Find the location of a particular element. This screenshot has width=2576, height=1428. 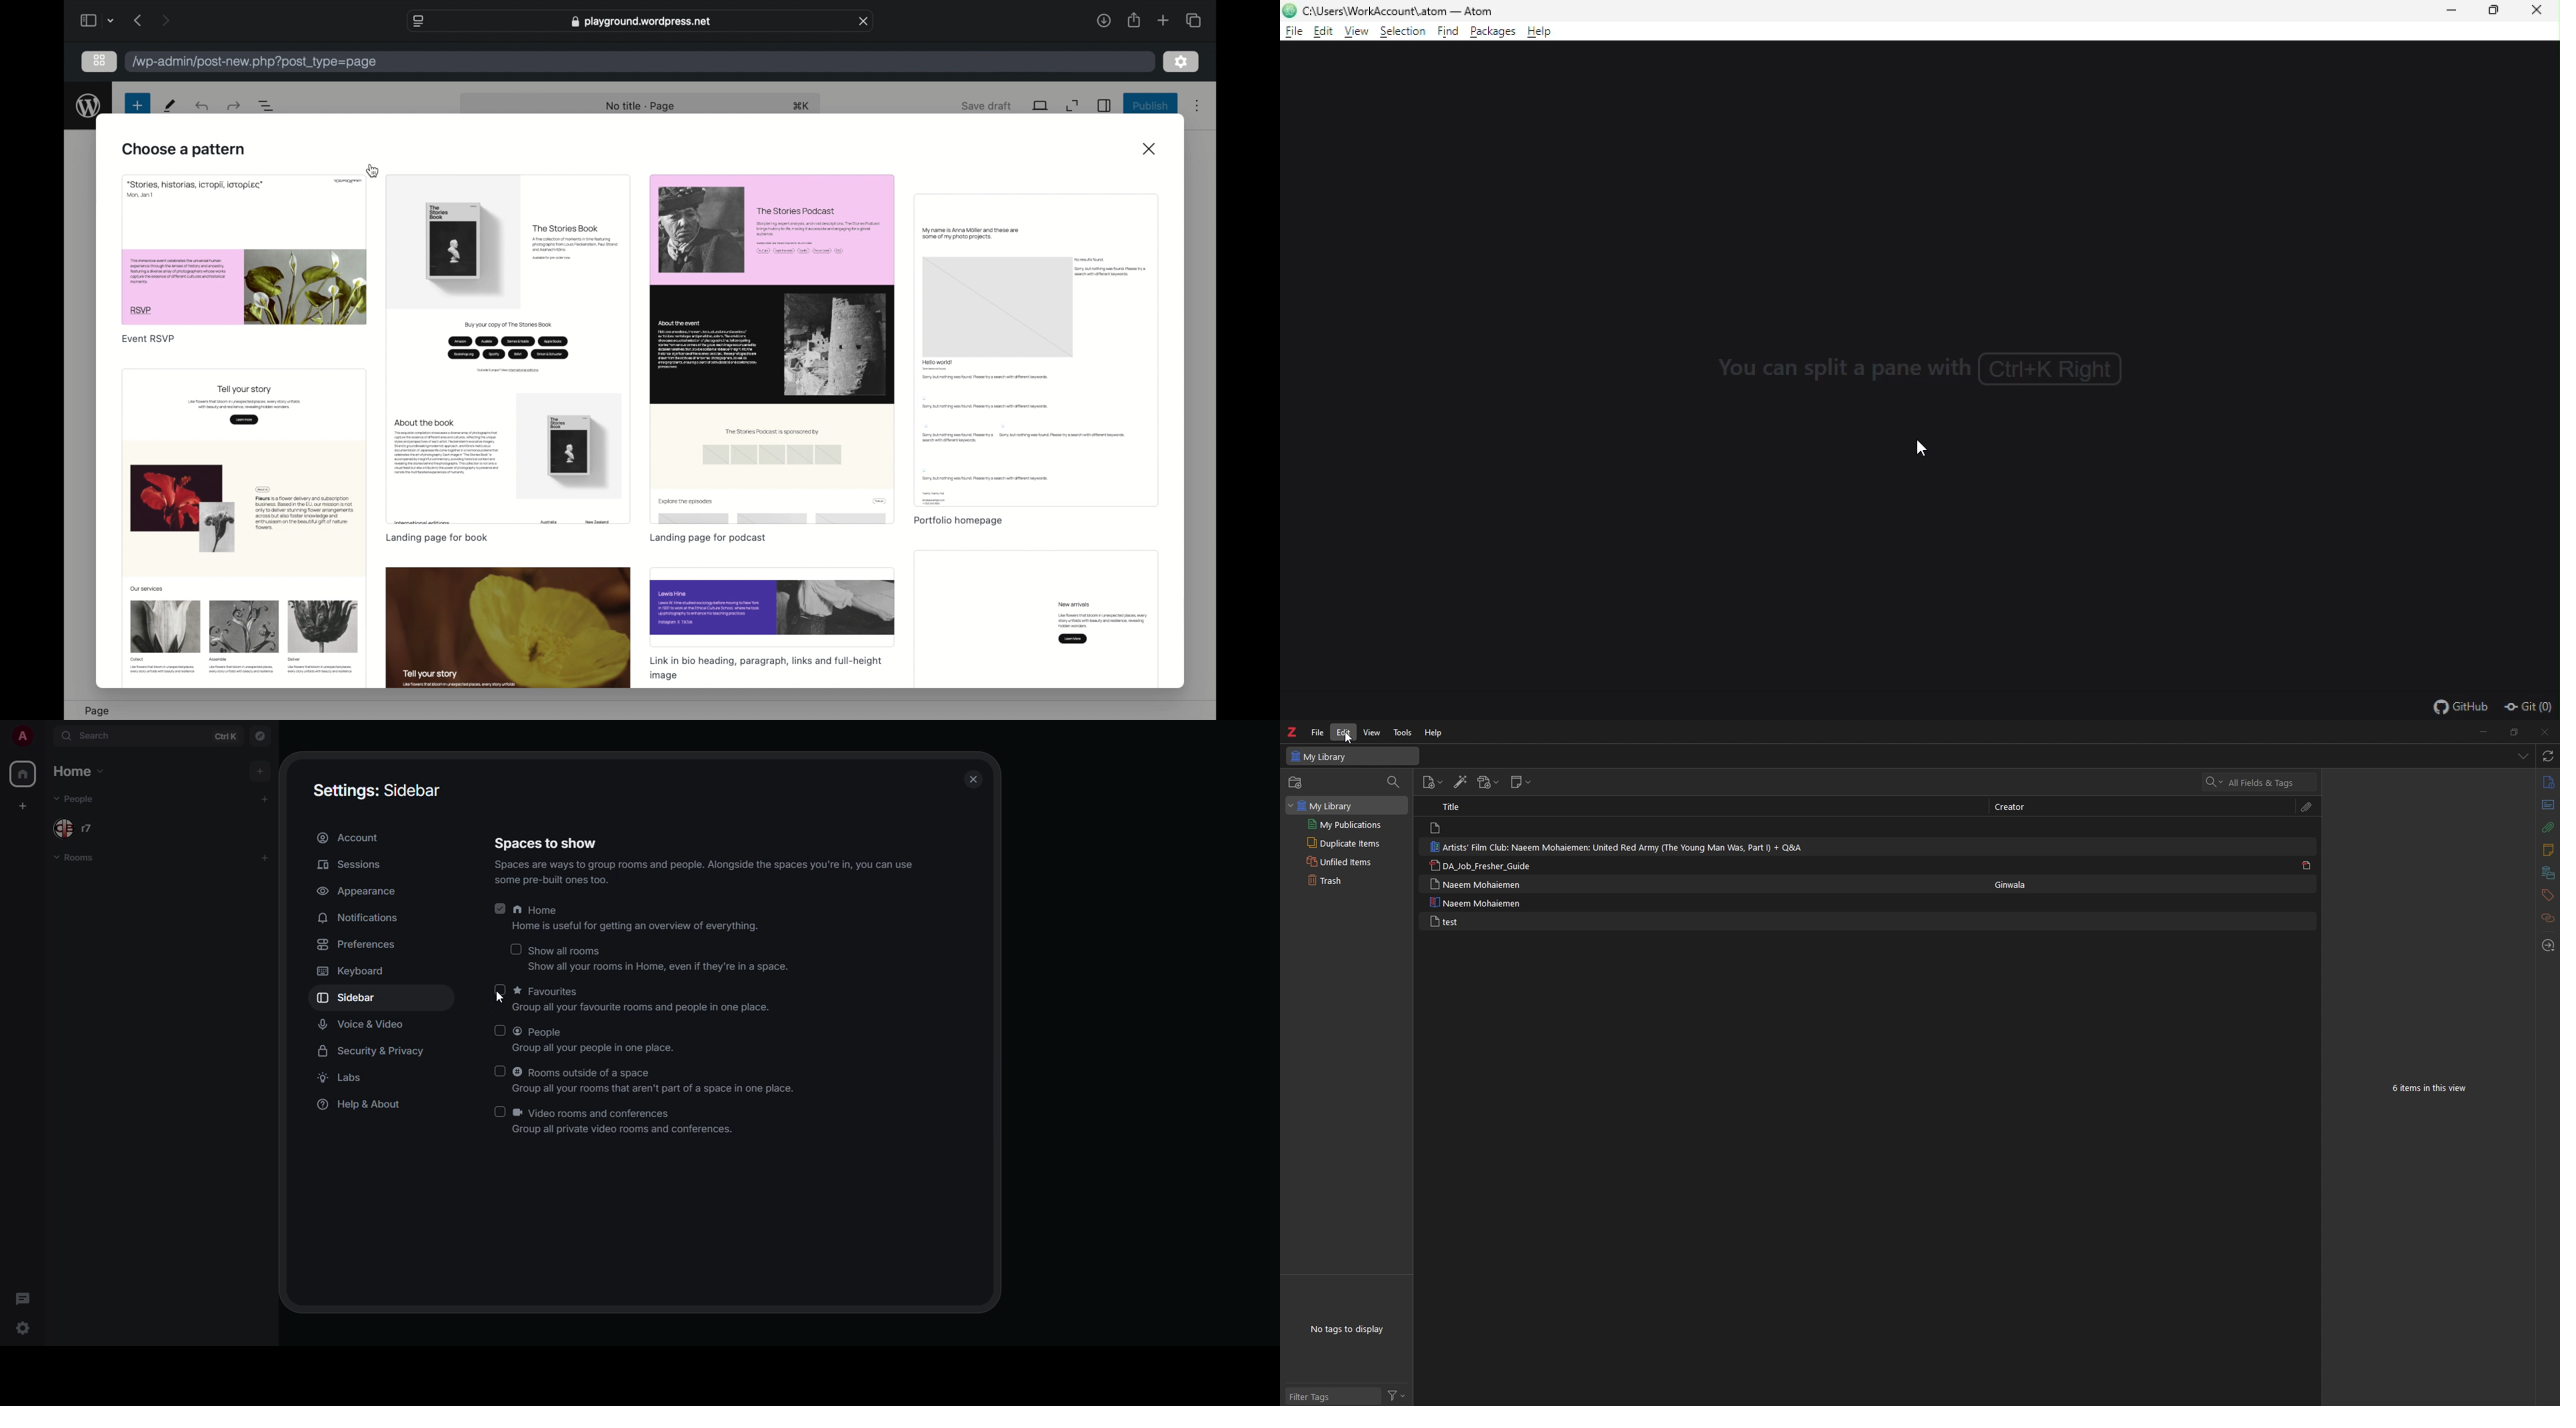

6 items in this view is located at coordinates (2432, 1089).